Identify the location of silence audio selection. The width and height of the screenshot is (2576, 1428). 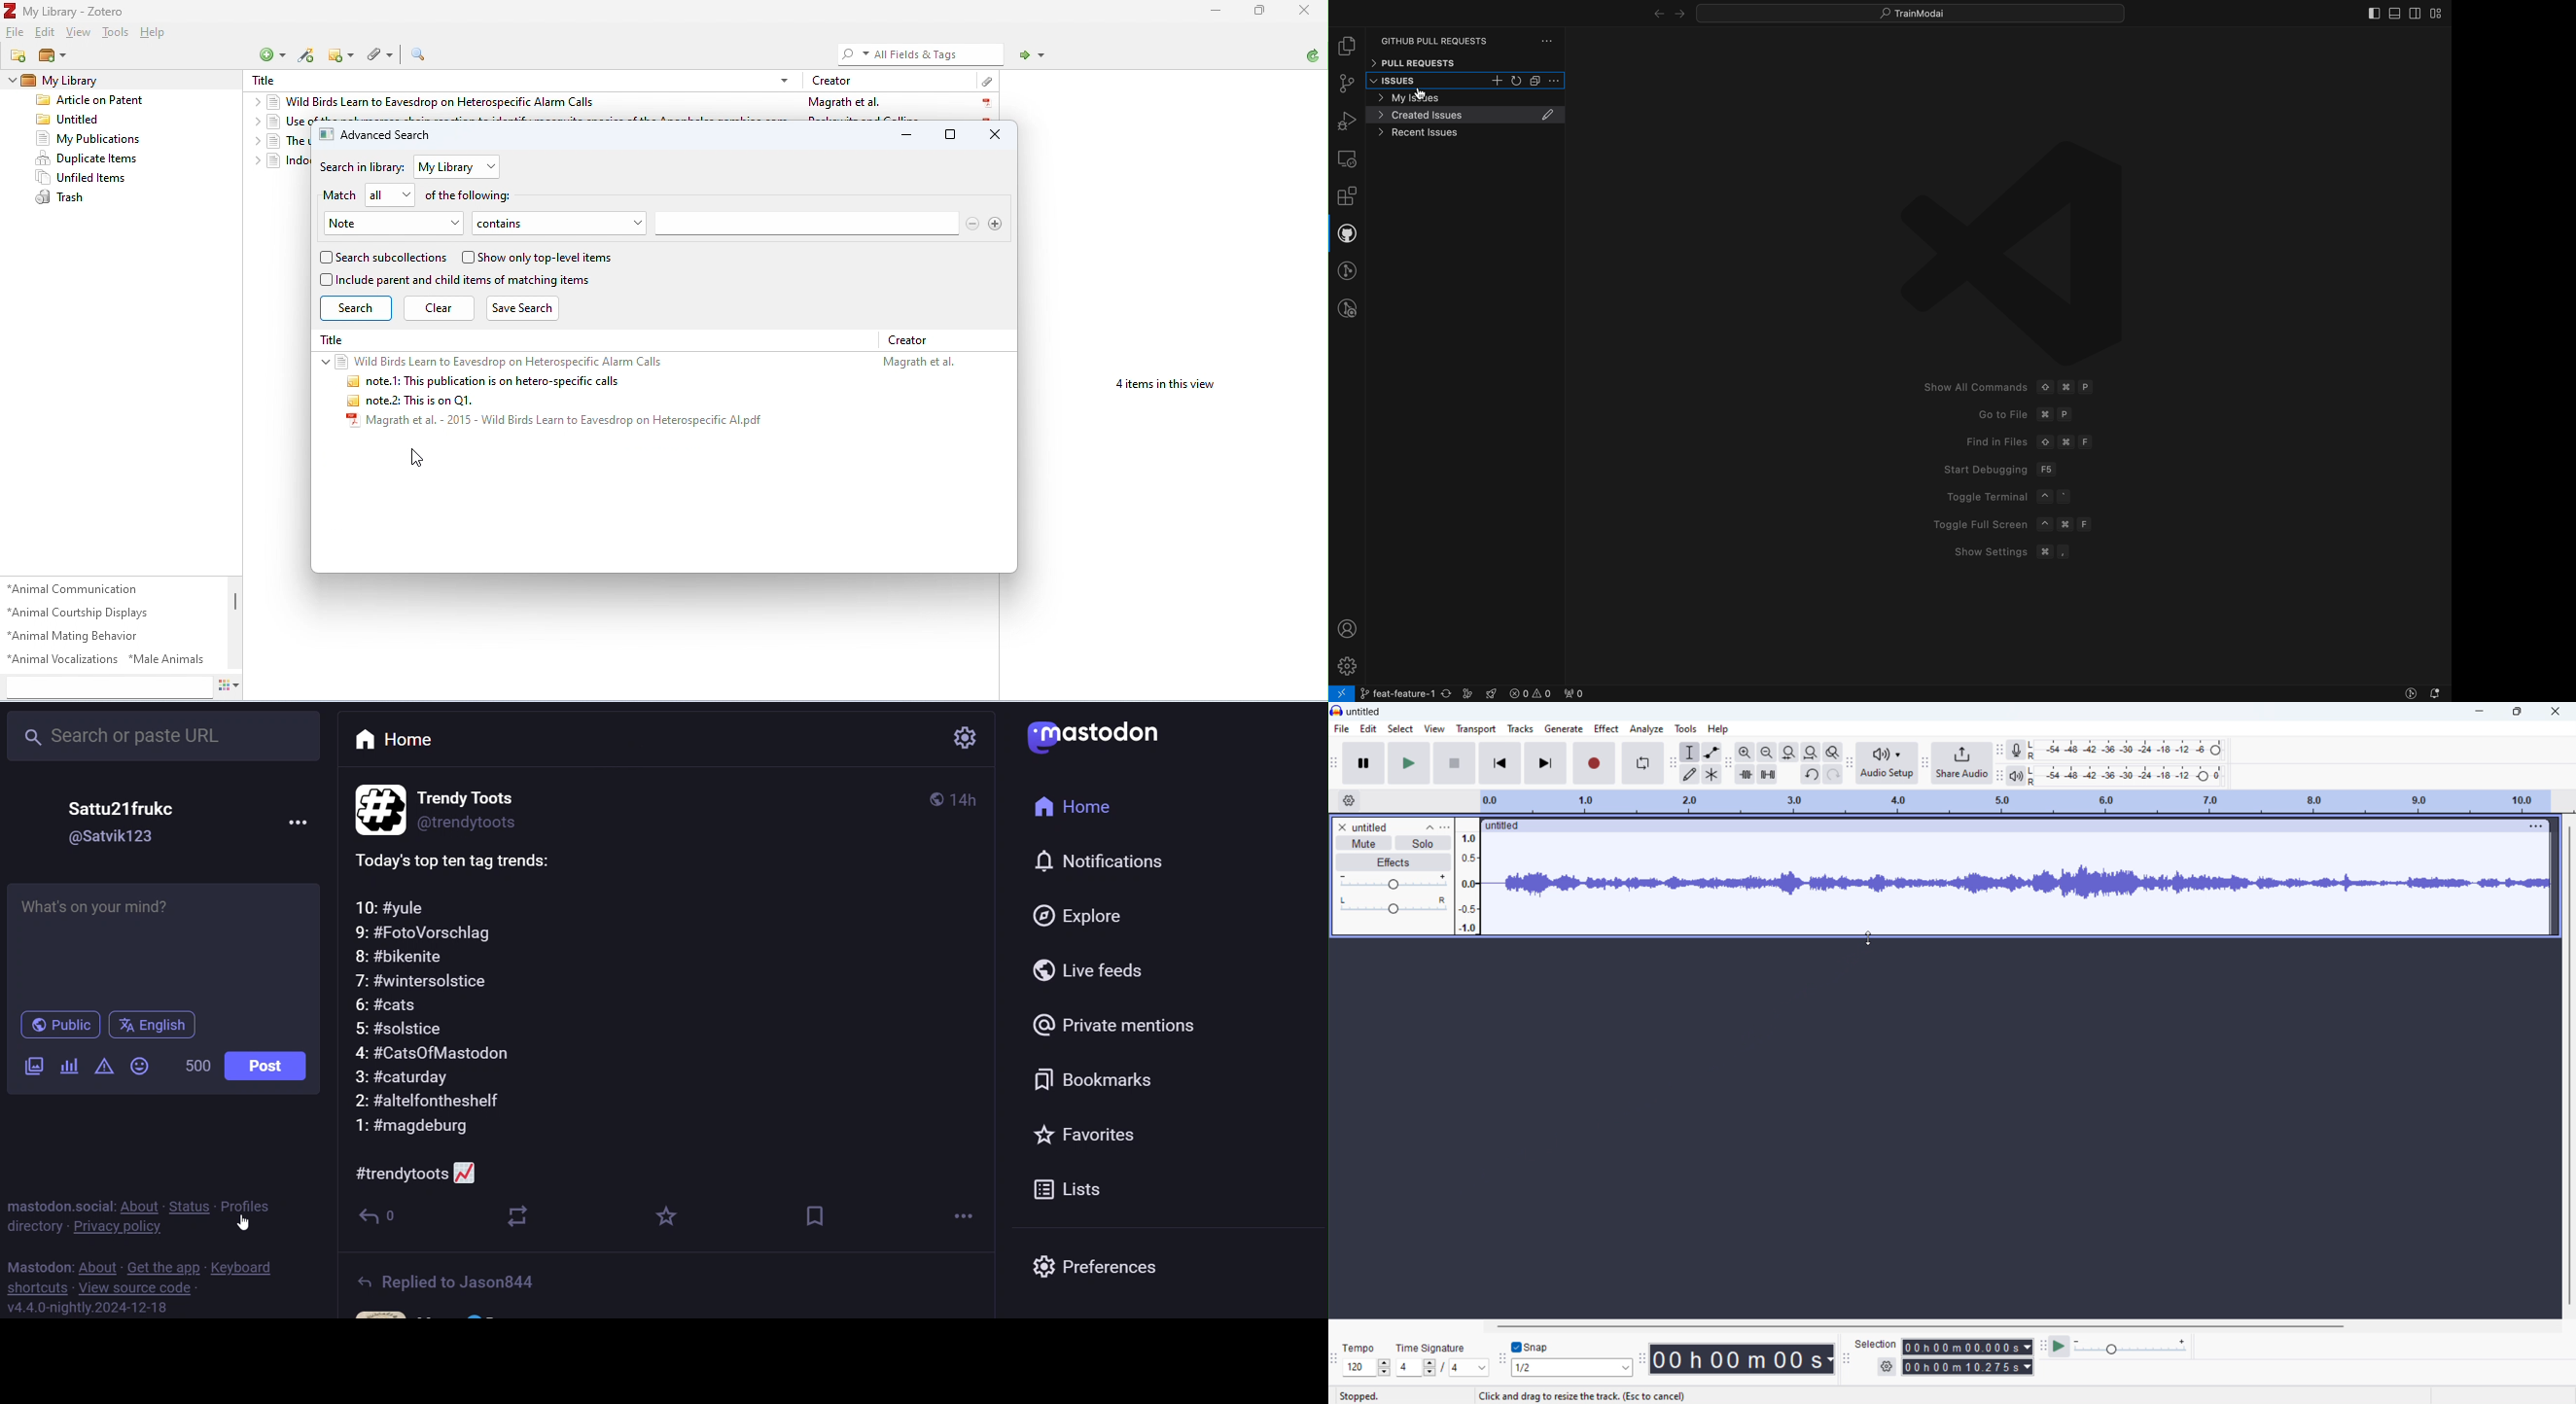
(1767, 774).